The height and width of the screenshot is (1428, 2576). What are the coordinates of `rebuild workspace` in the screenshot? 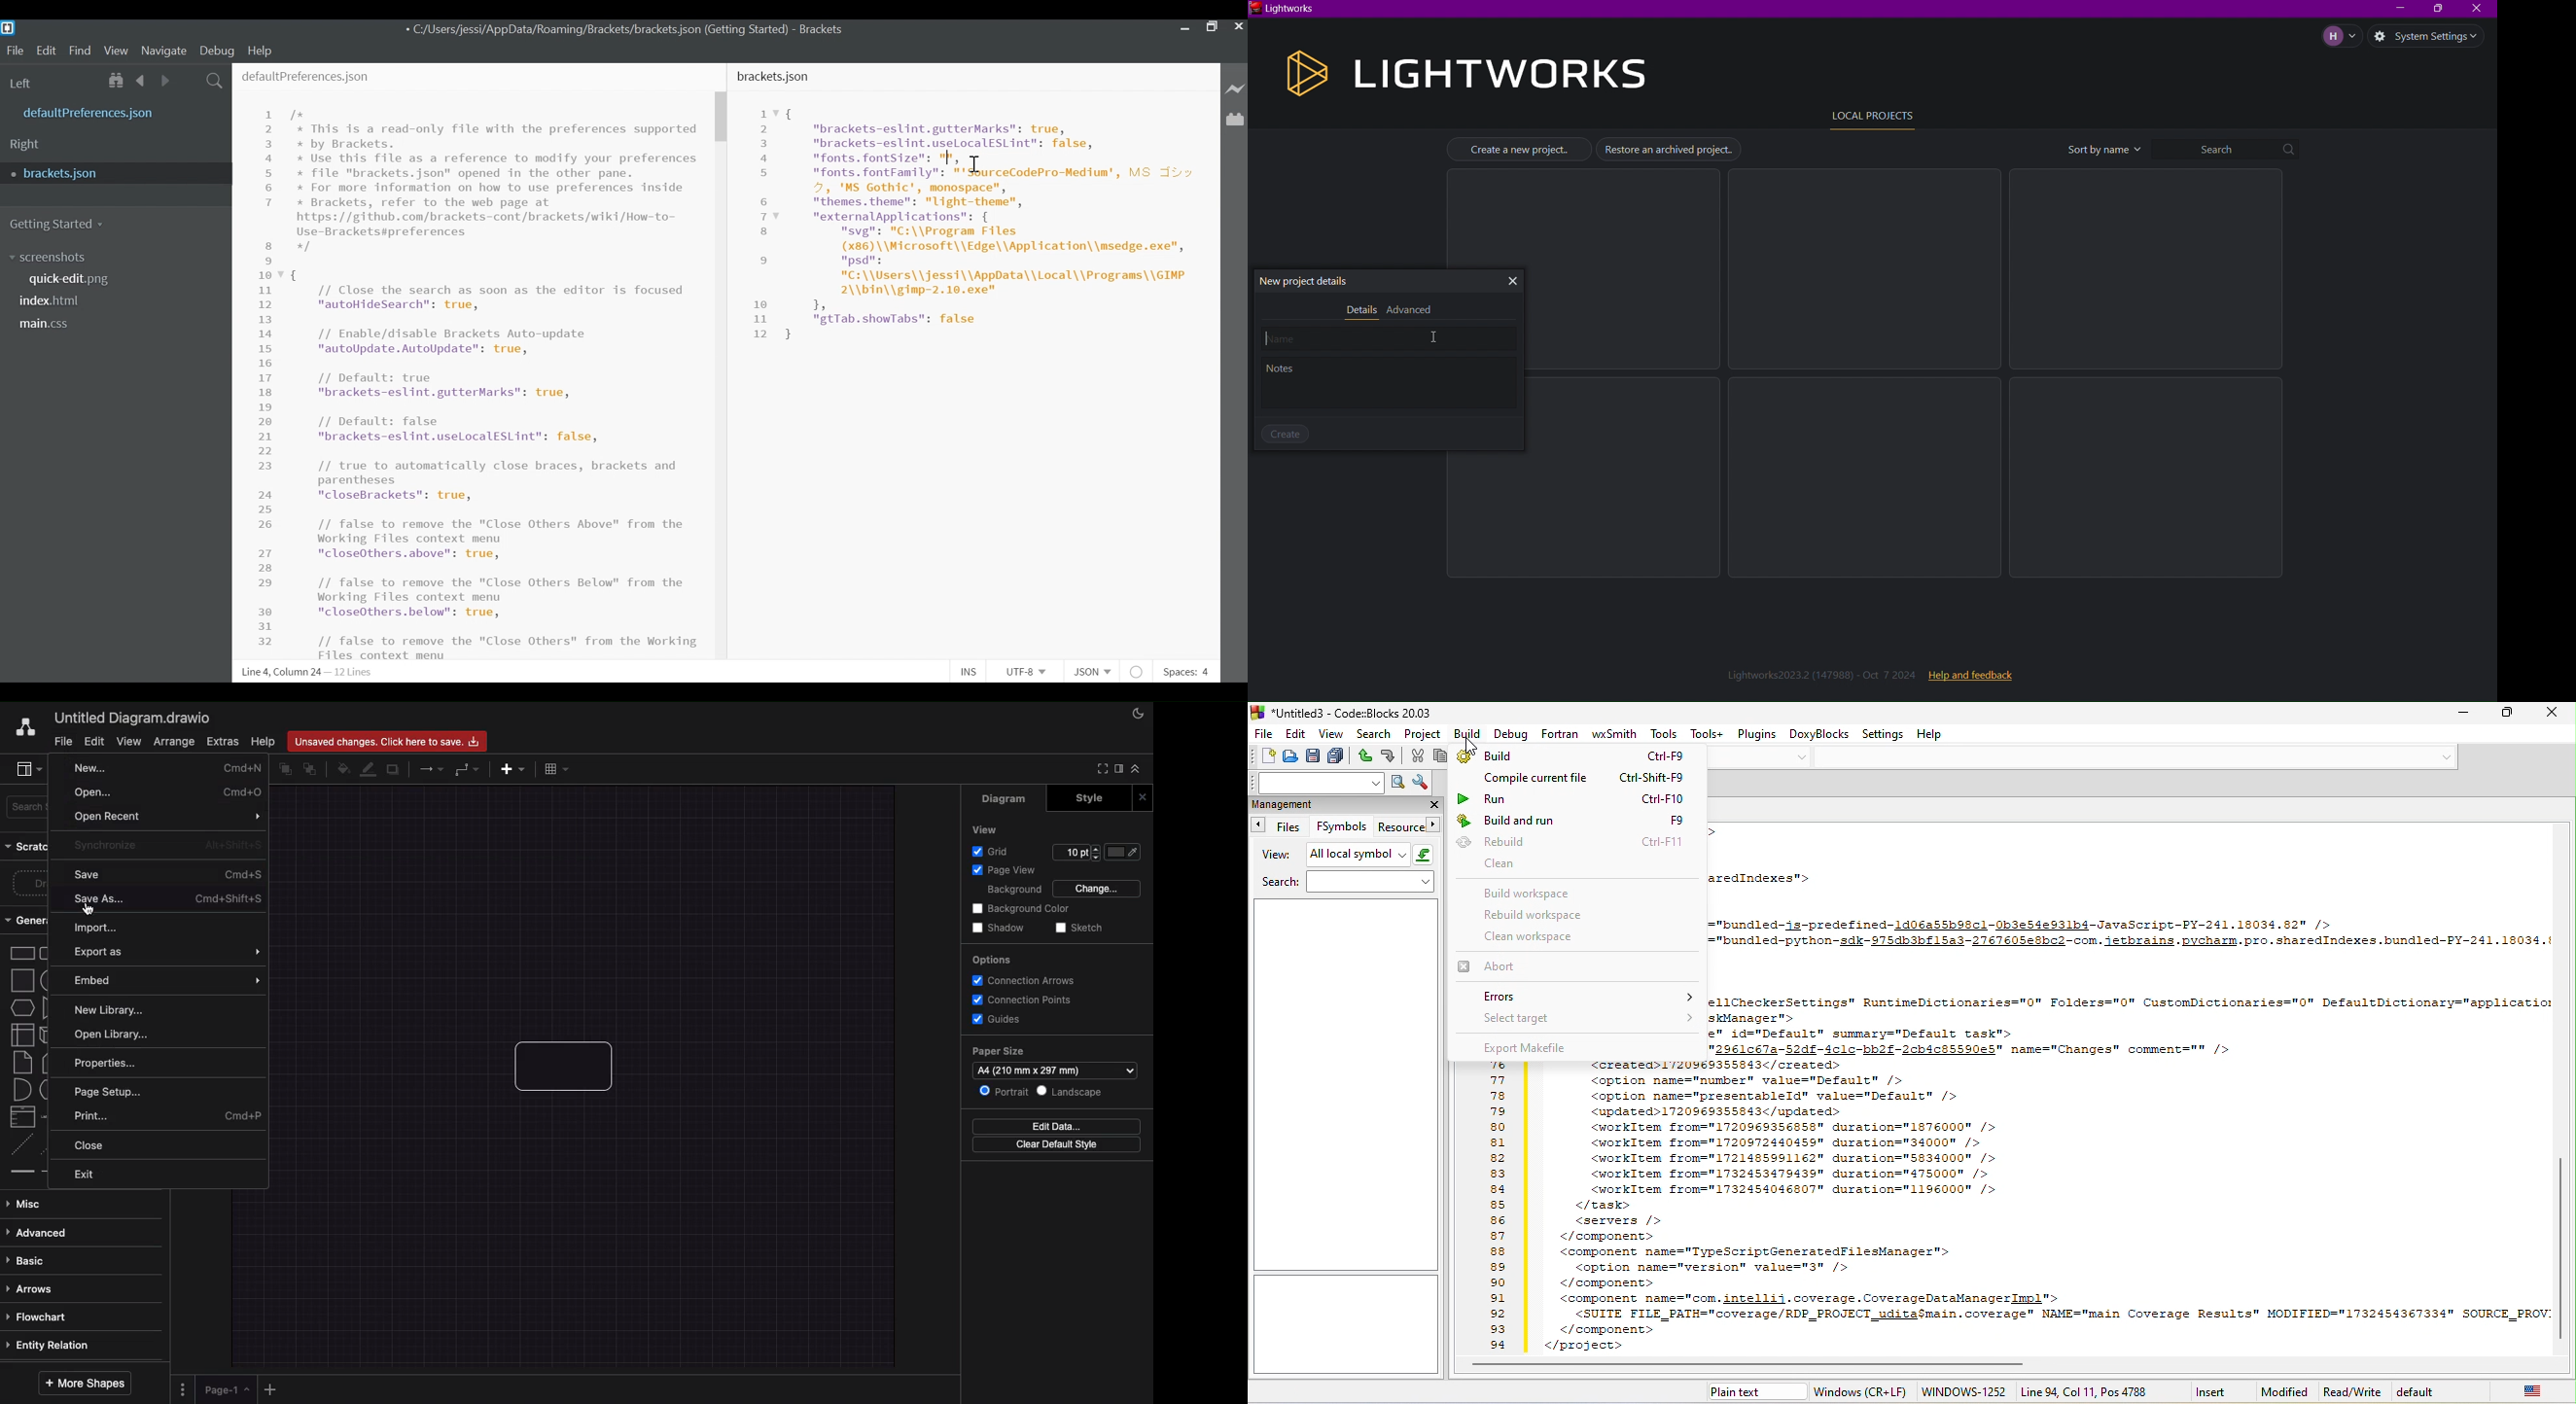 It's located at (1534, 914).